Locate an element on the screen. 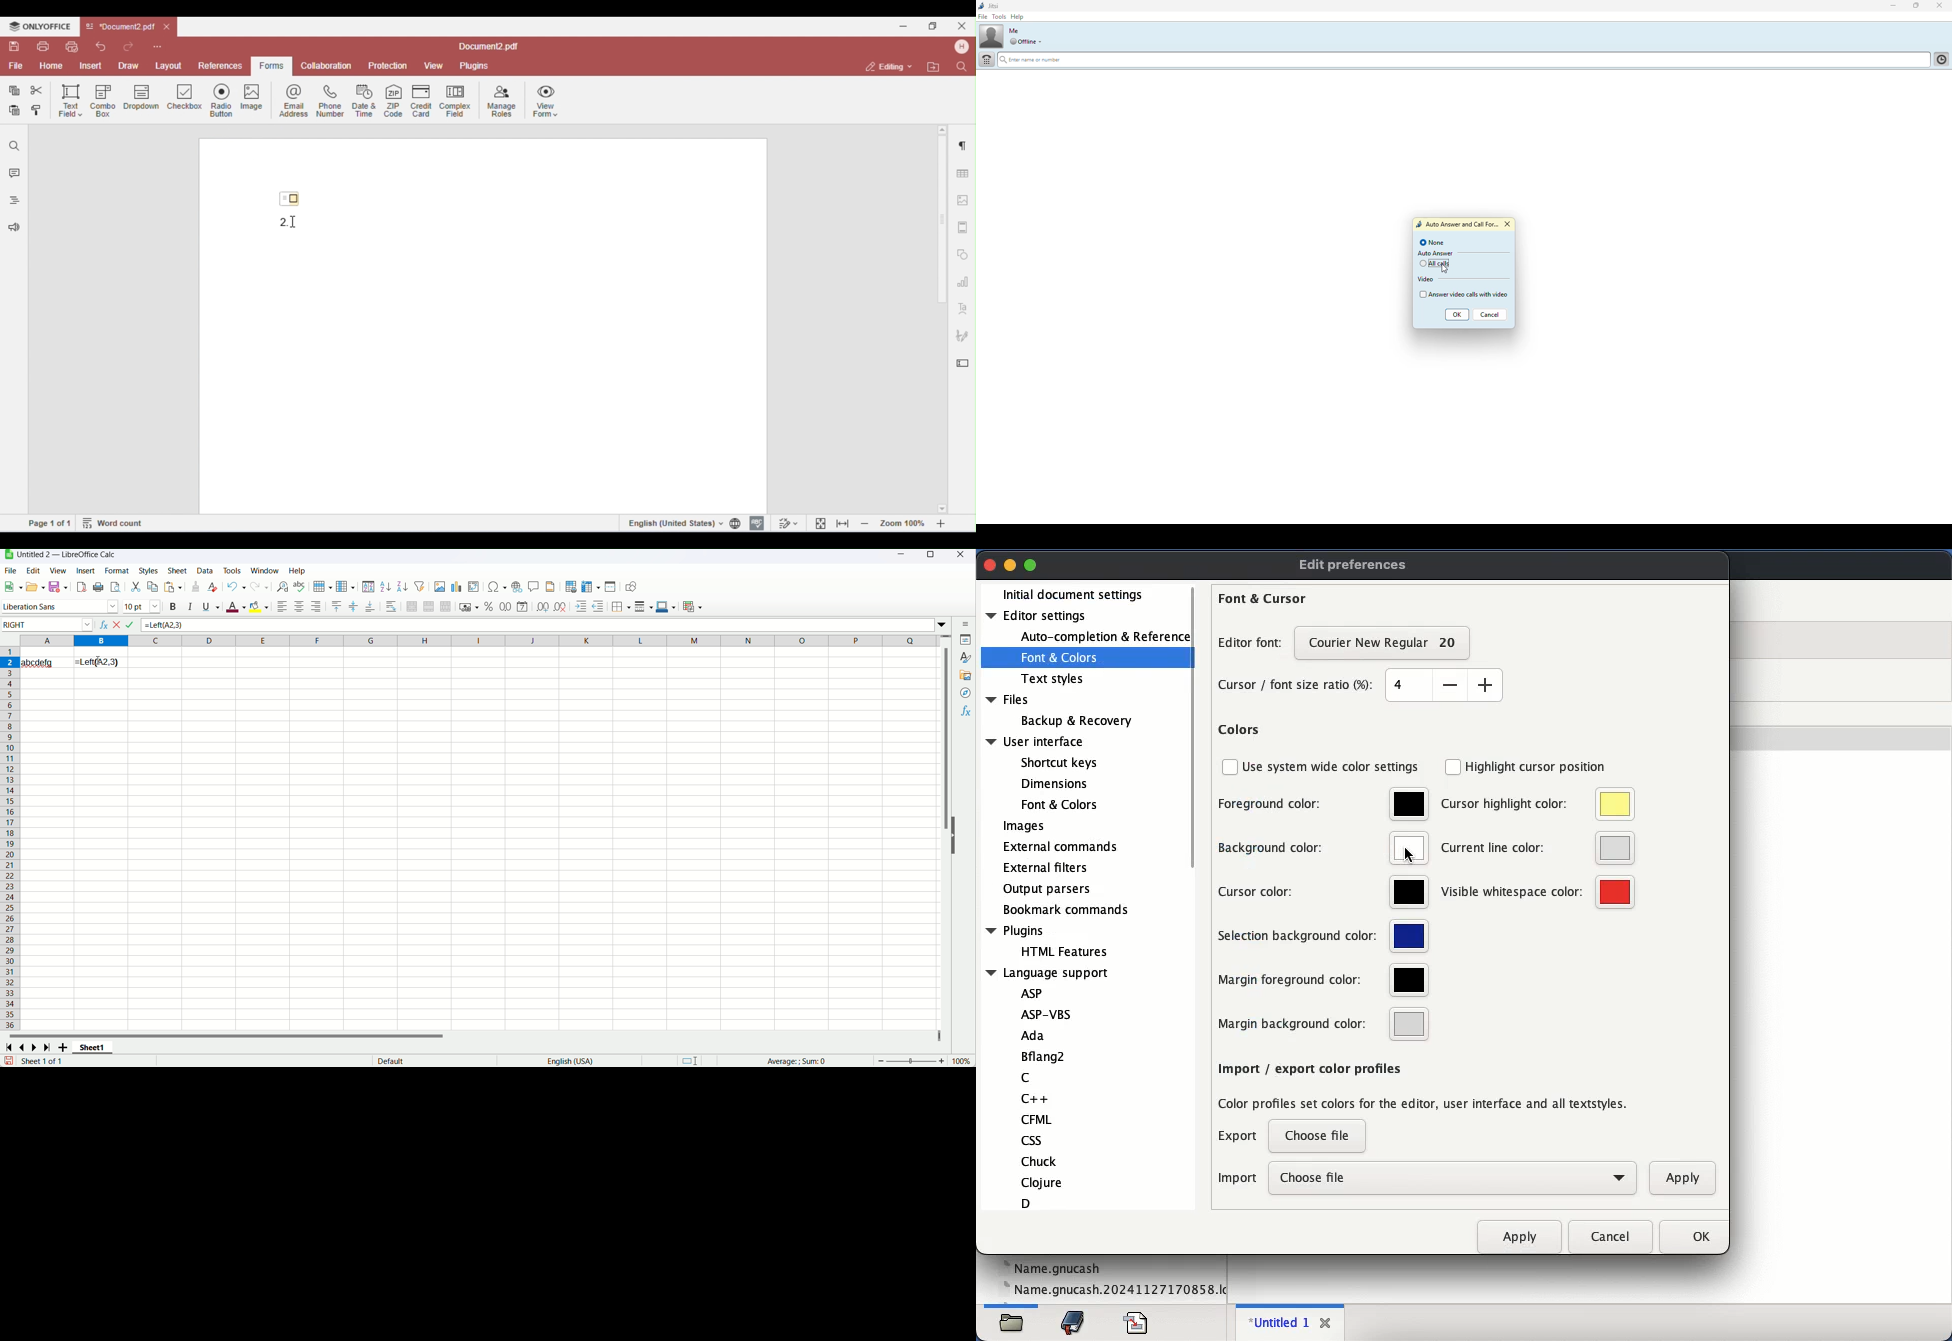 The image size is (1960, 1344). minimize is located at coordinates (1892, 6).